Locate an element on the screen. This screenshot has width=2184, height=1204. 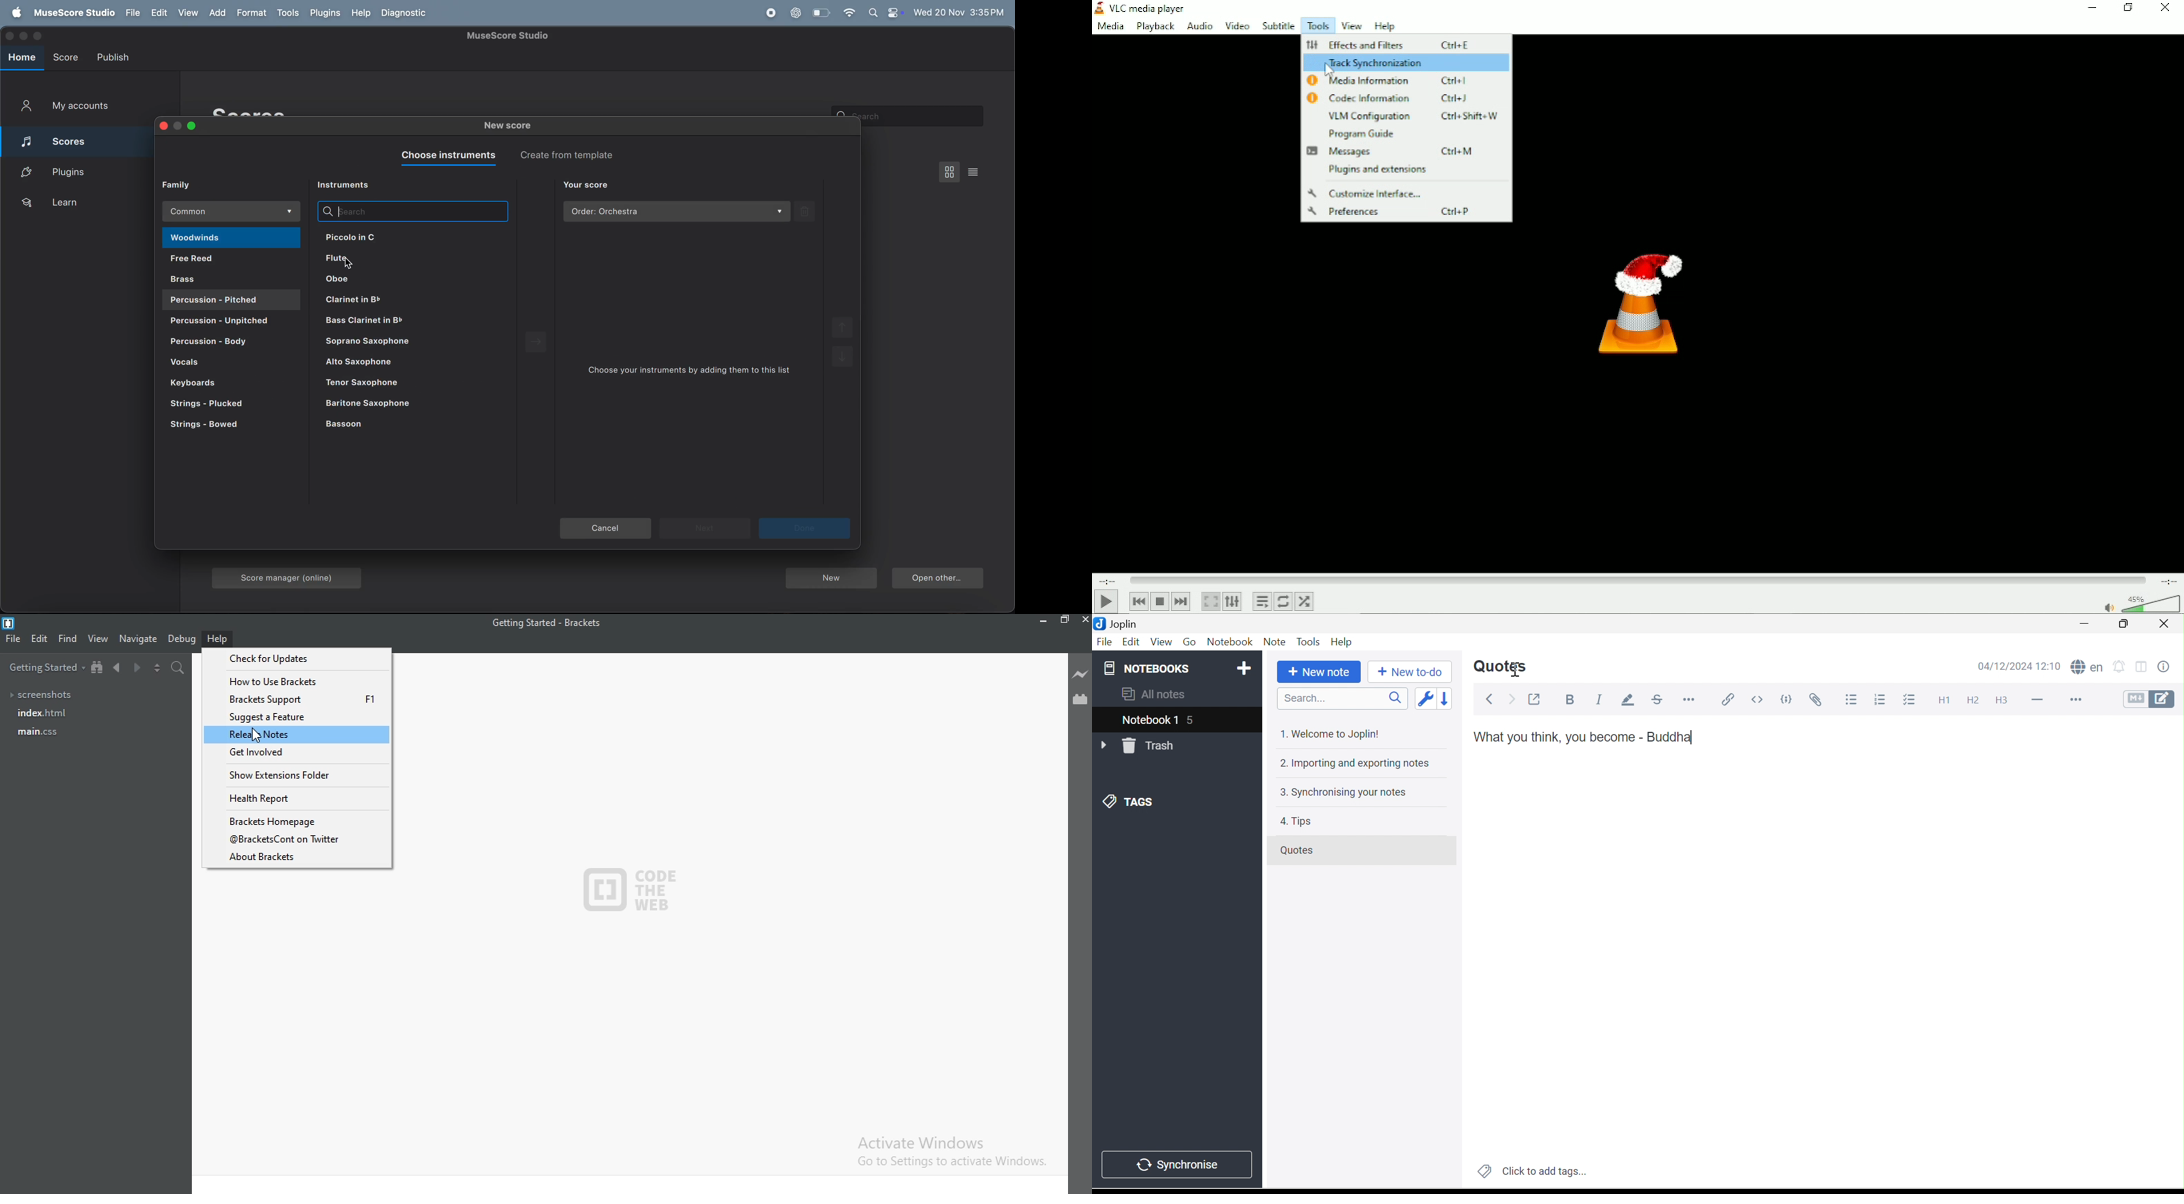
Volume is located at coordinates (2139, 602).